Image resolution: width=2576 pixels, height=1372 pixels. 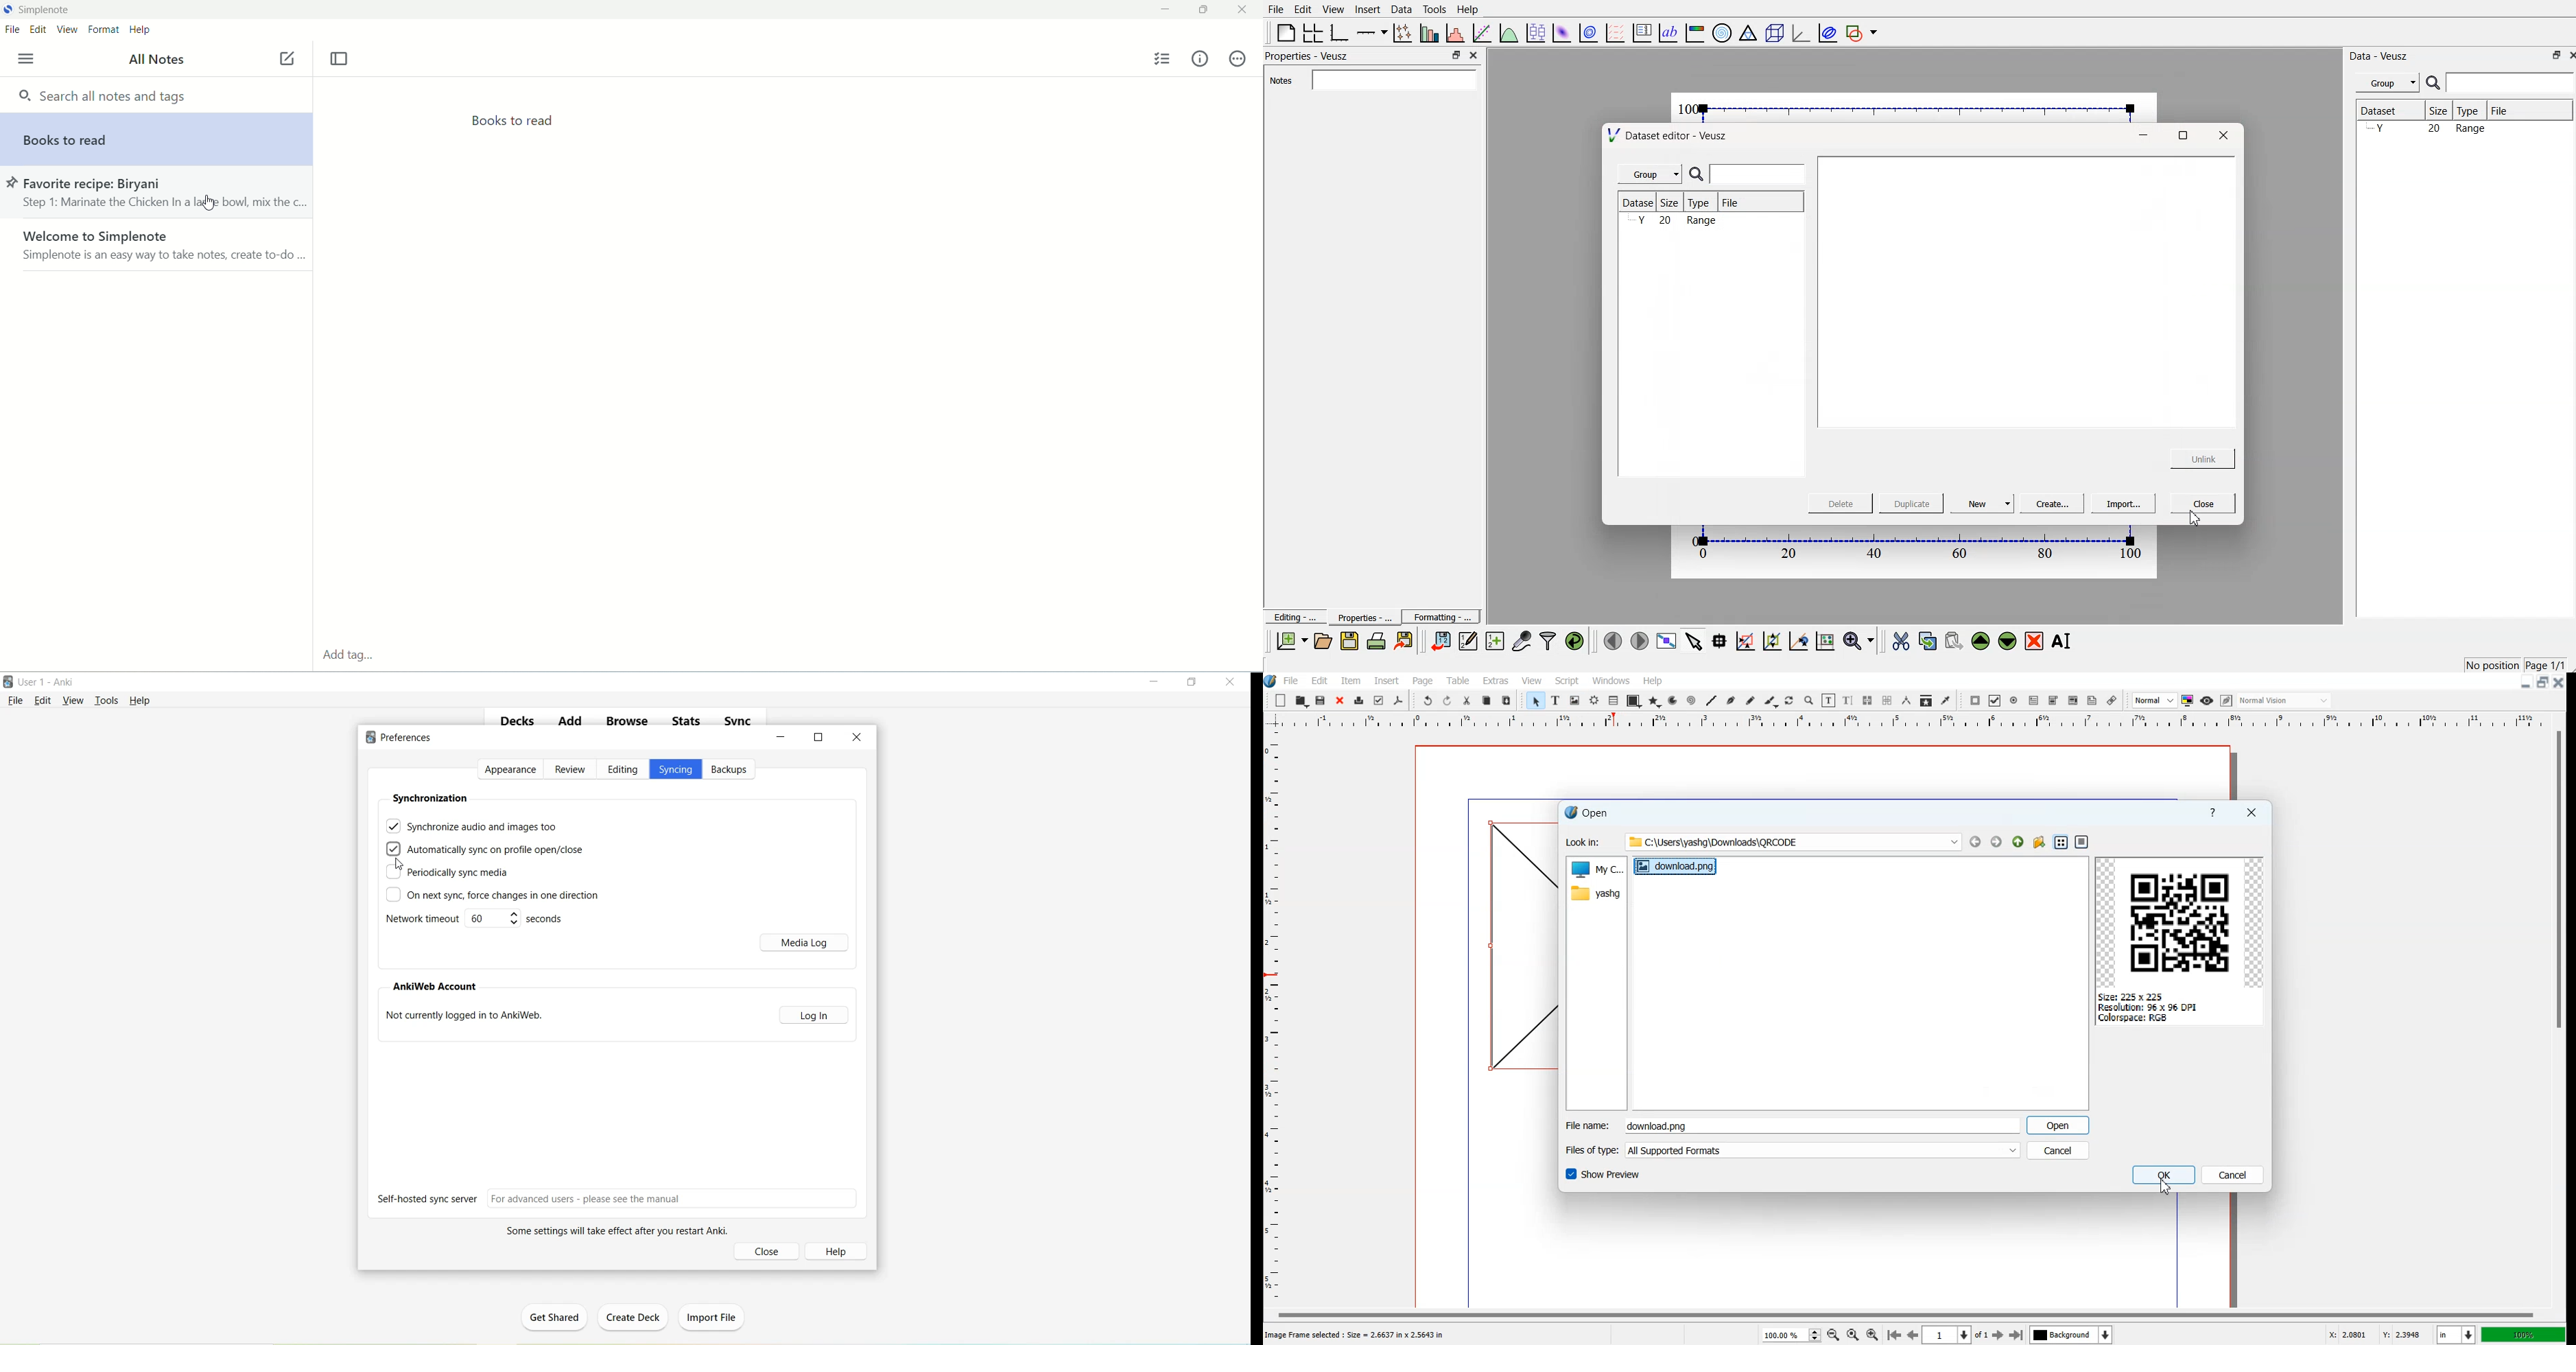 What do you see at coordinates (1399, 701) in the screenshot?
I see `Save As PDF` at bounding box center [1399, 701].